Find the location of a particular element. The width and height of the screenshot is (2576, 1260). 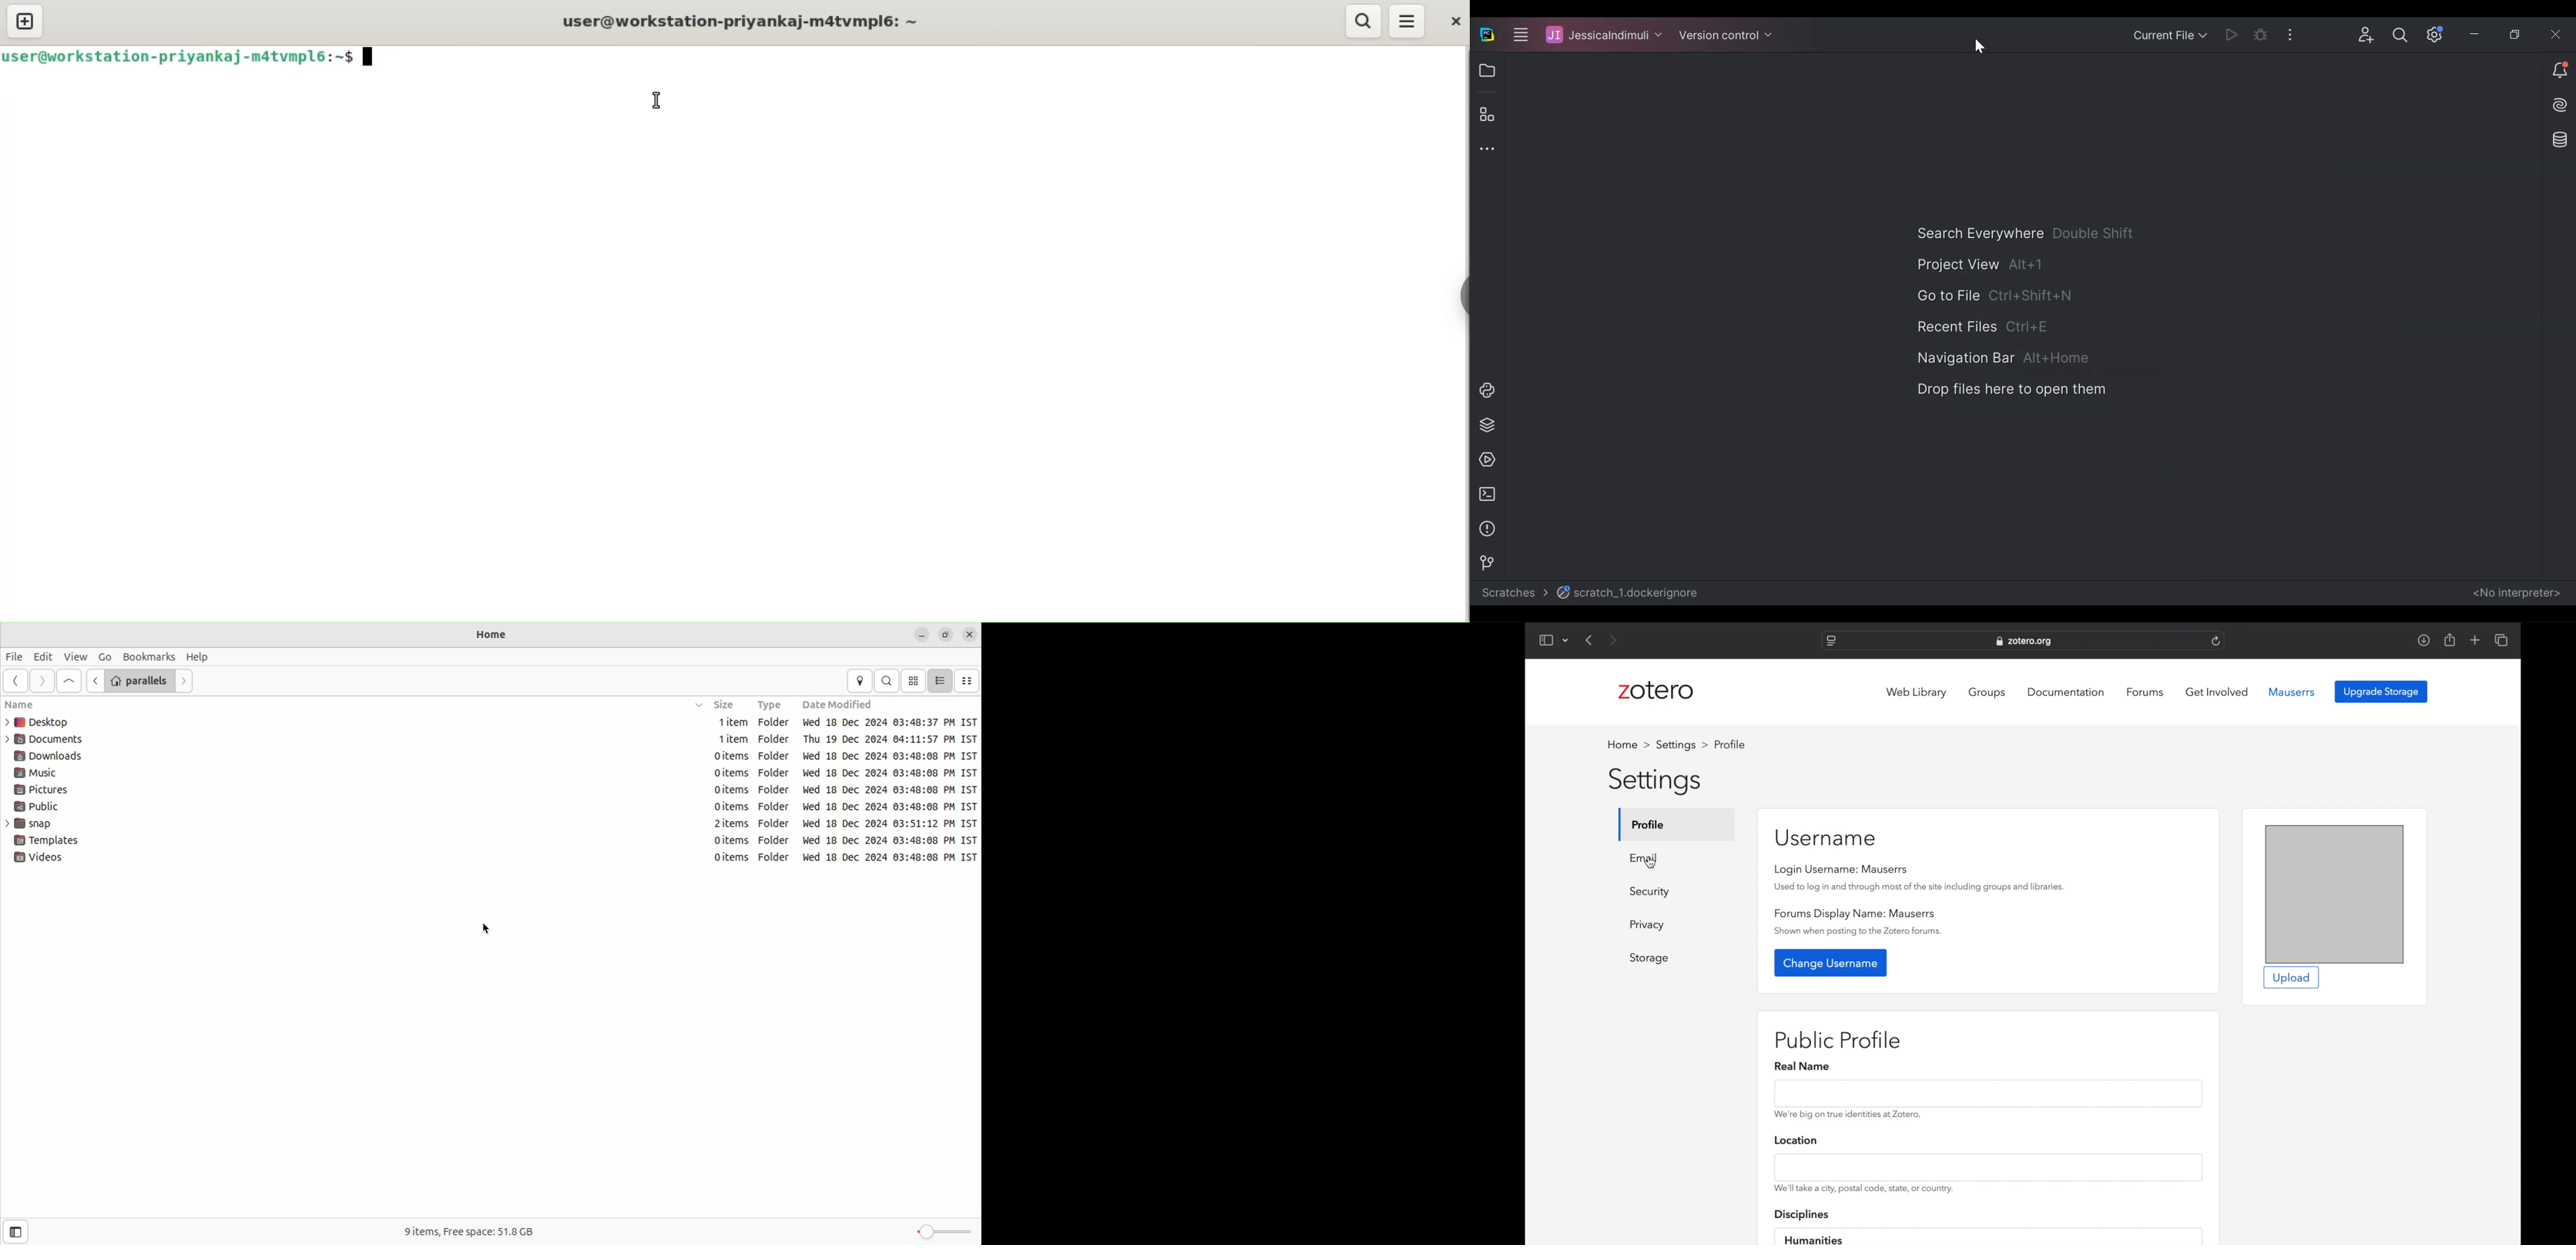

change username is located at coordinates (1832, 963).